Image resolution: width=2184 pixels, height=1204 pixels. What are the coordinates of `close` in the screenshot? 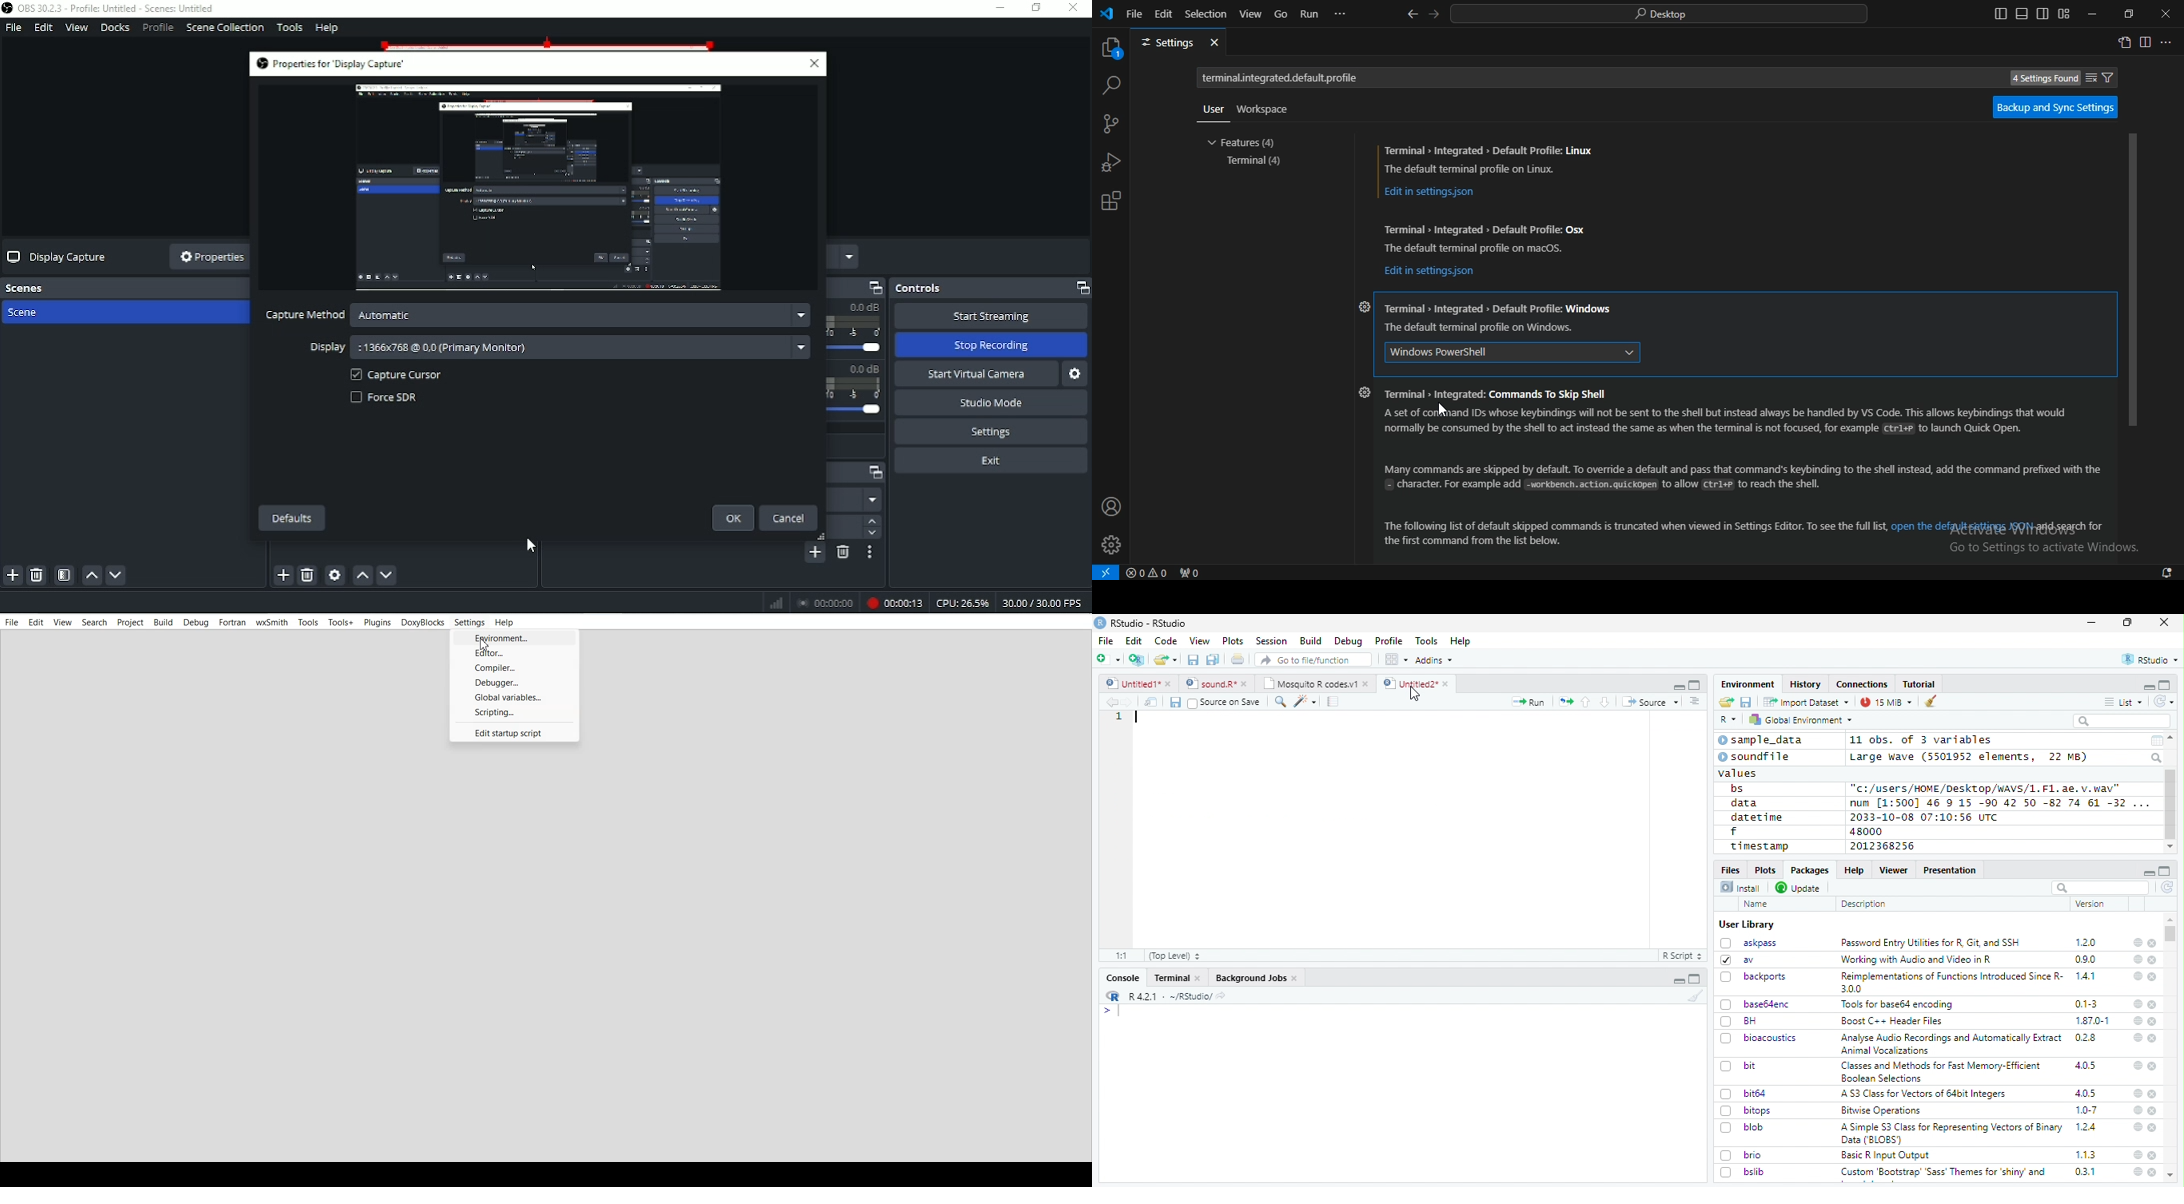 It's located at (2164, 621).